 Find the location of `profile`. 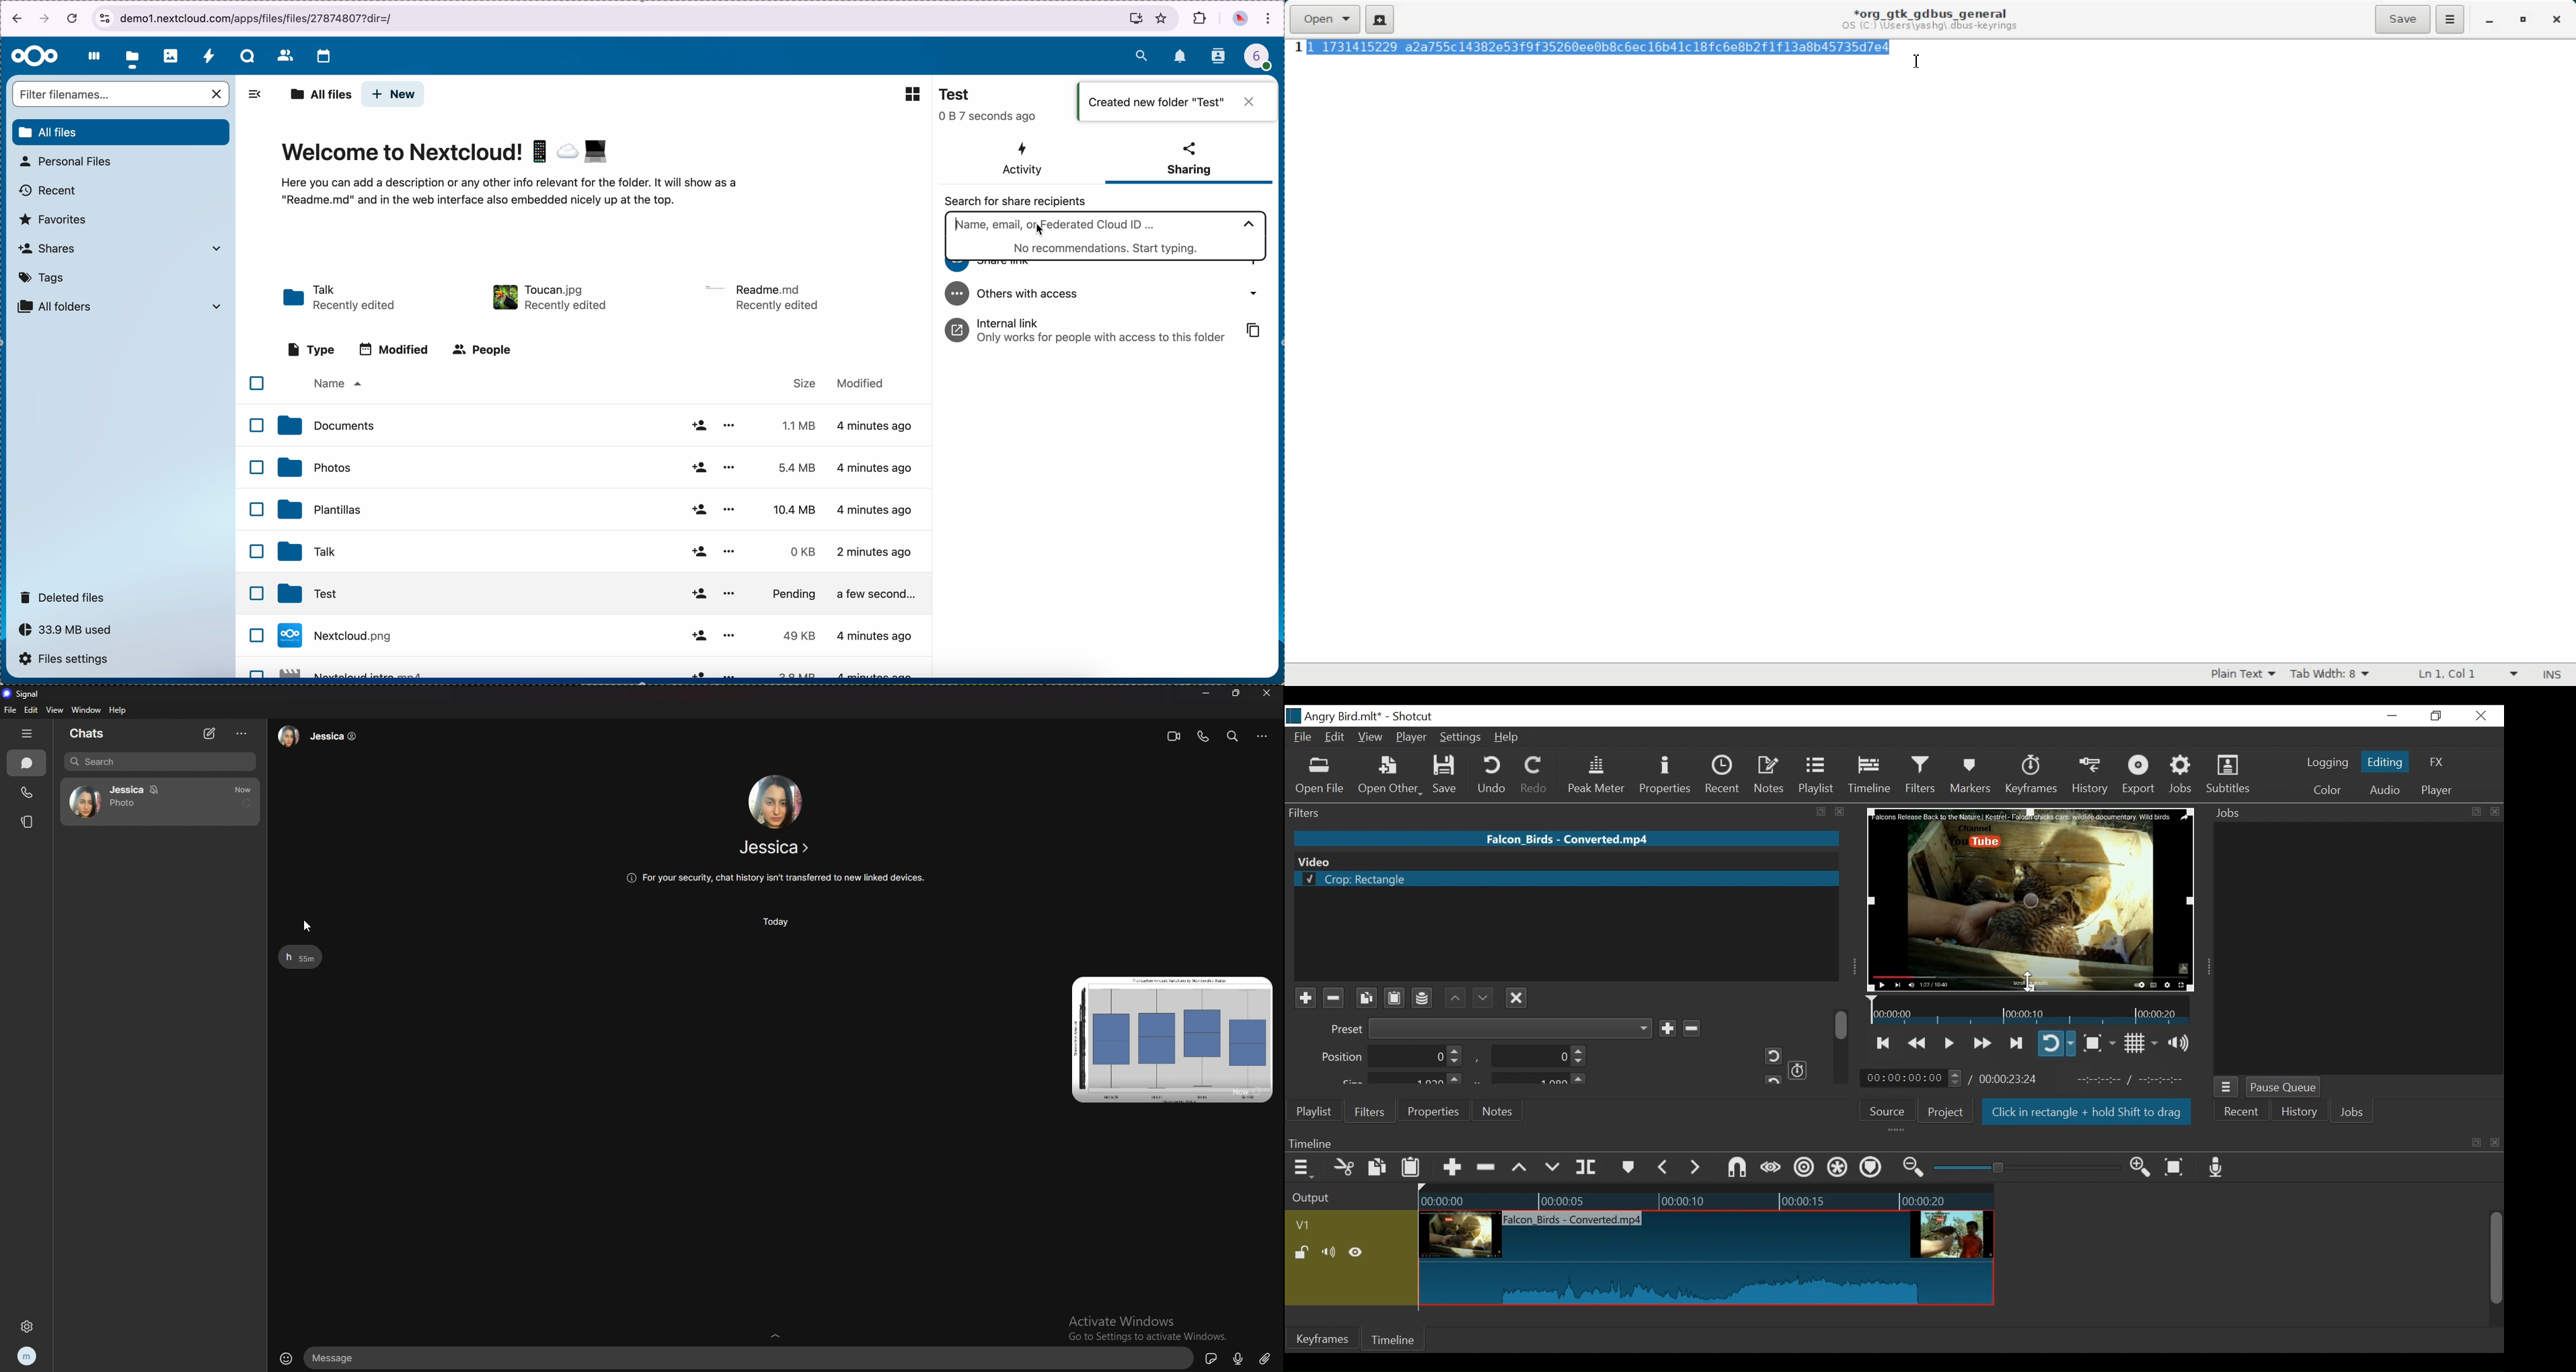

profile is located at coordinates (1264, 59).